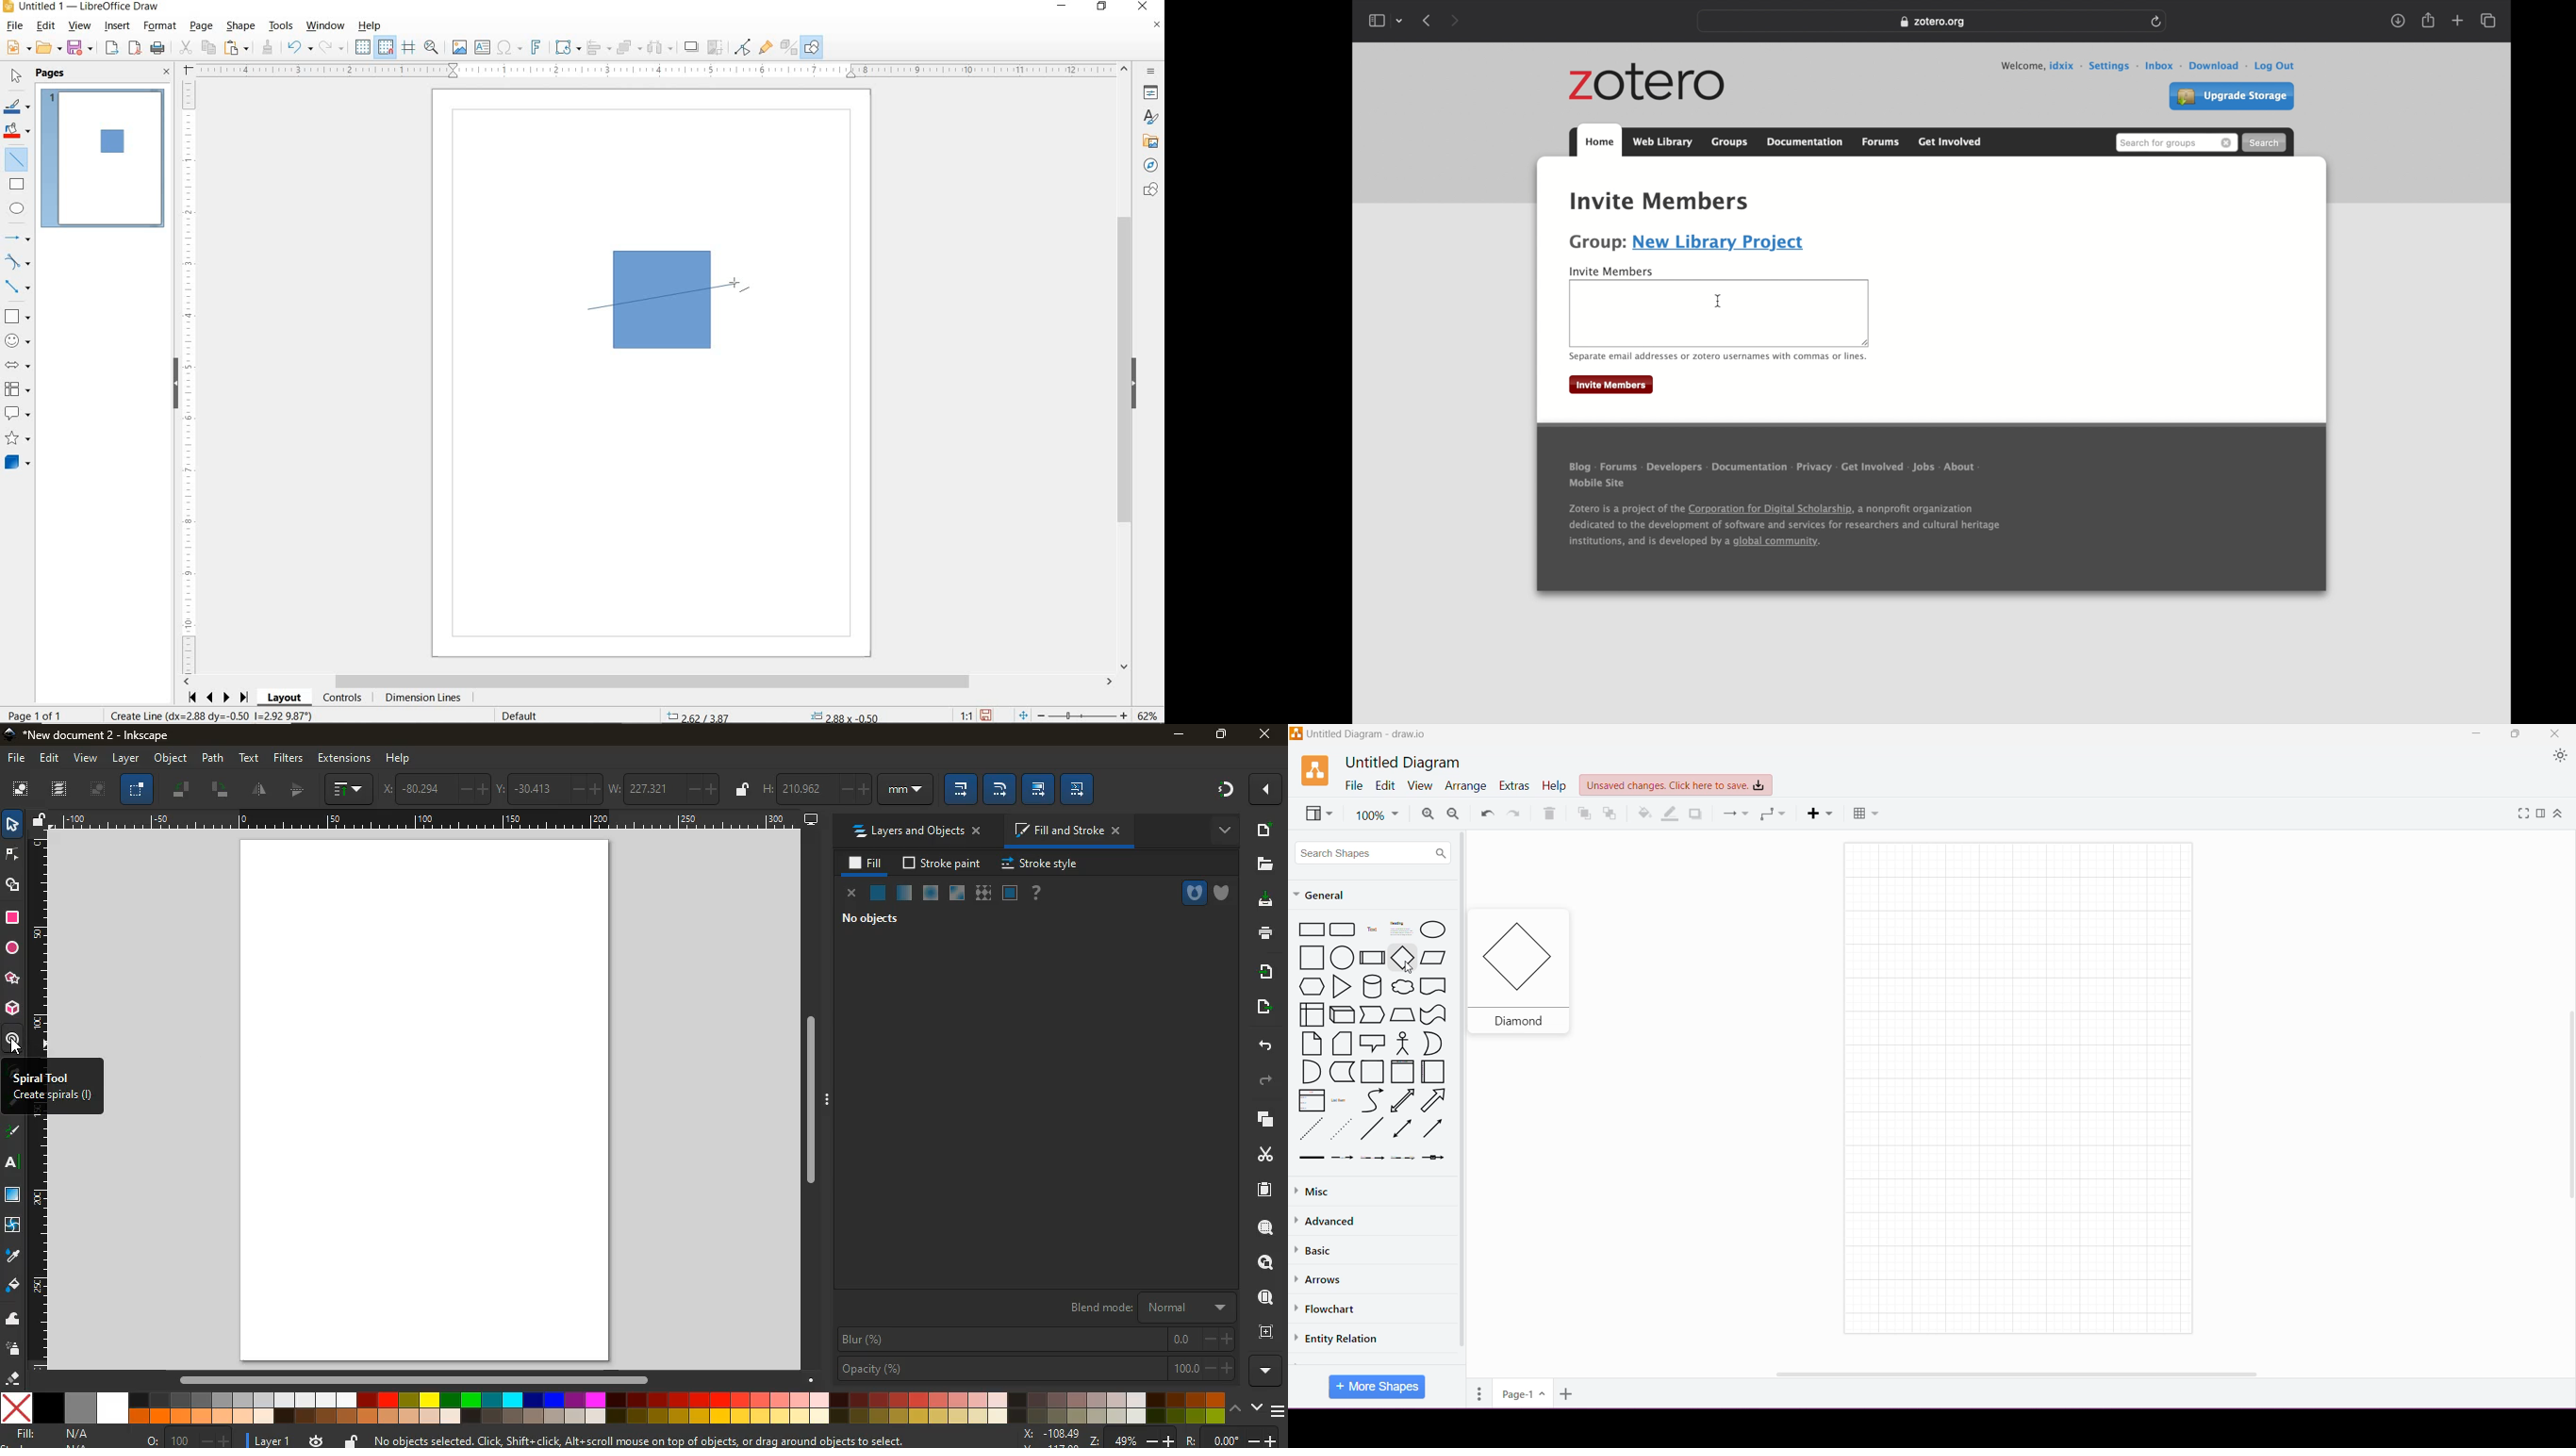  I want to click on layers, so click(1261, 1123).